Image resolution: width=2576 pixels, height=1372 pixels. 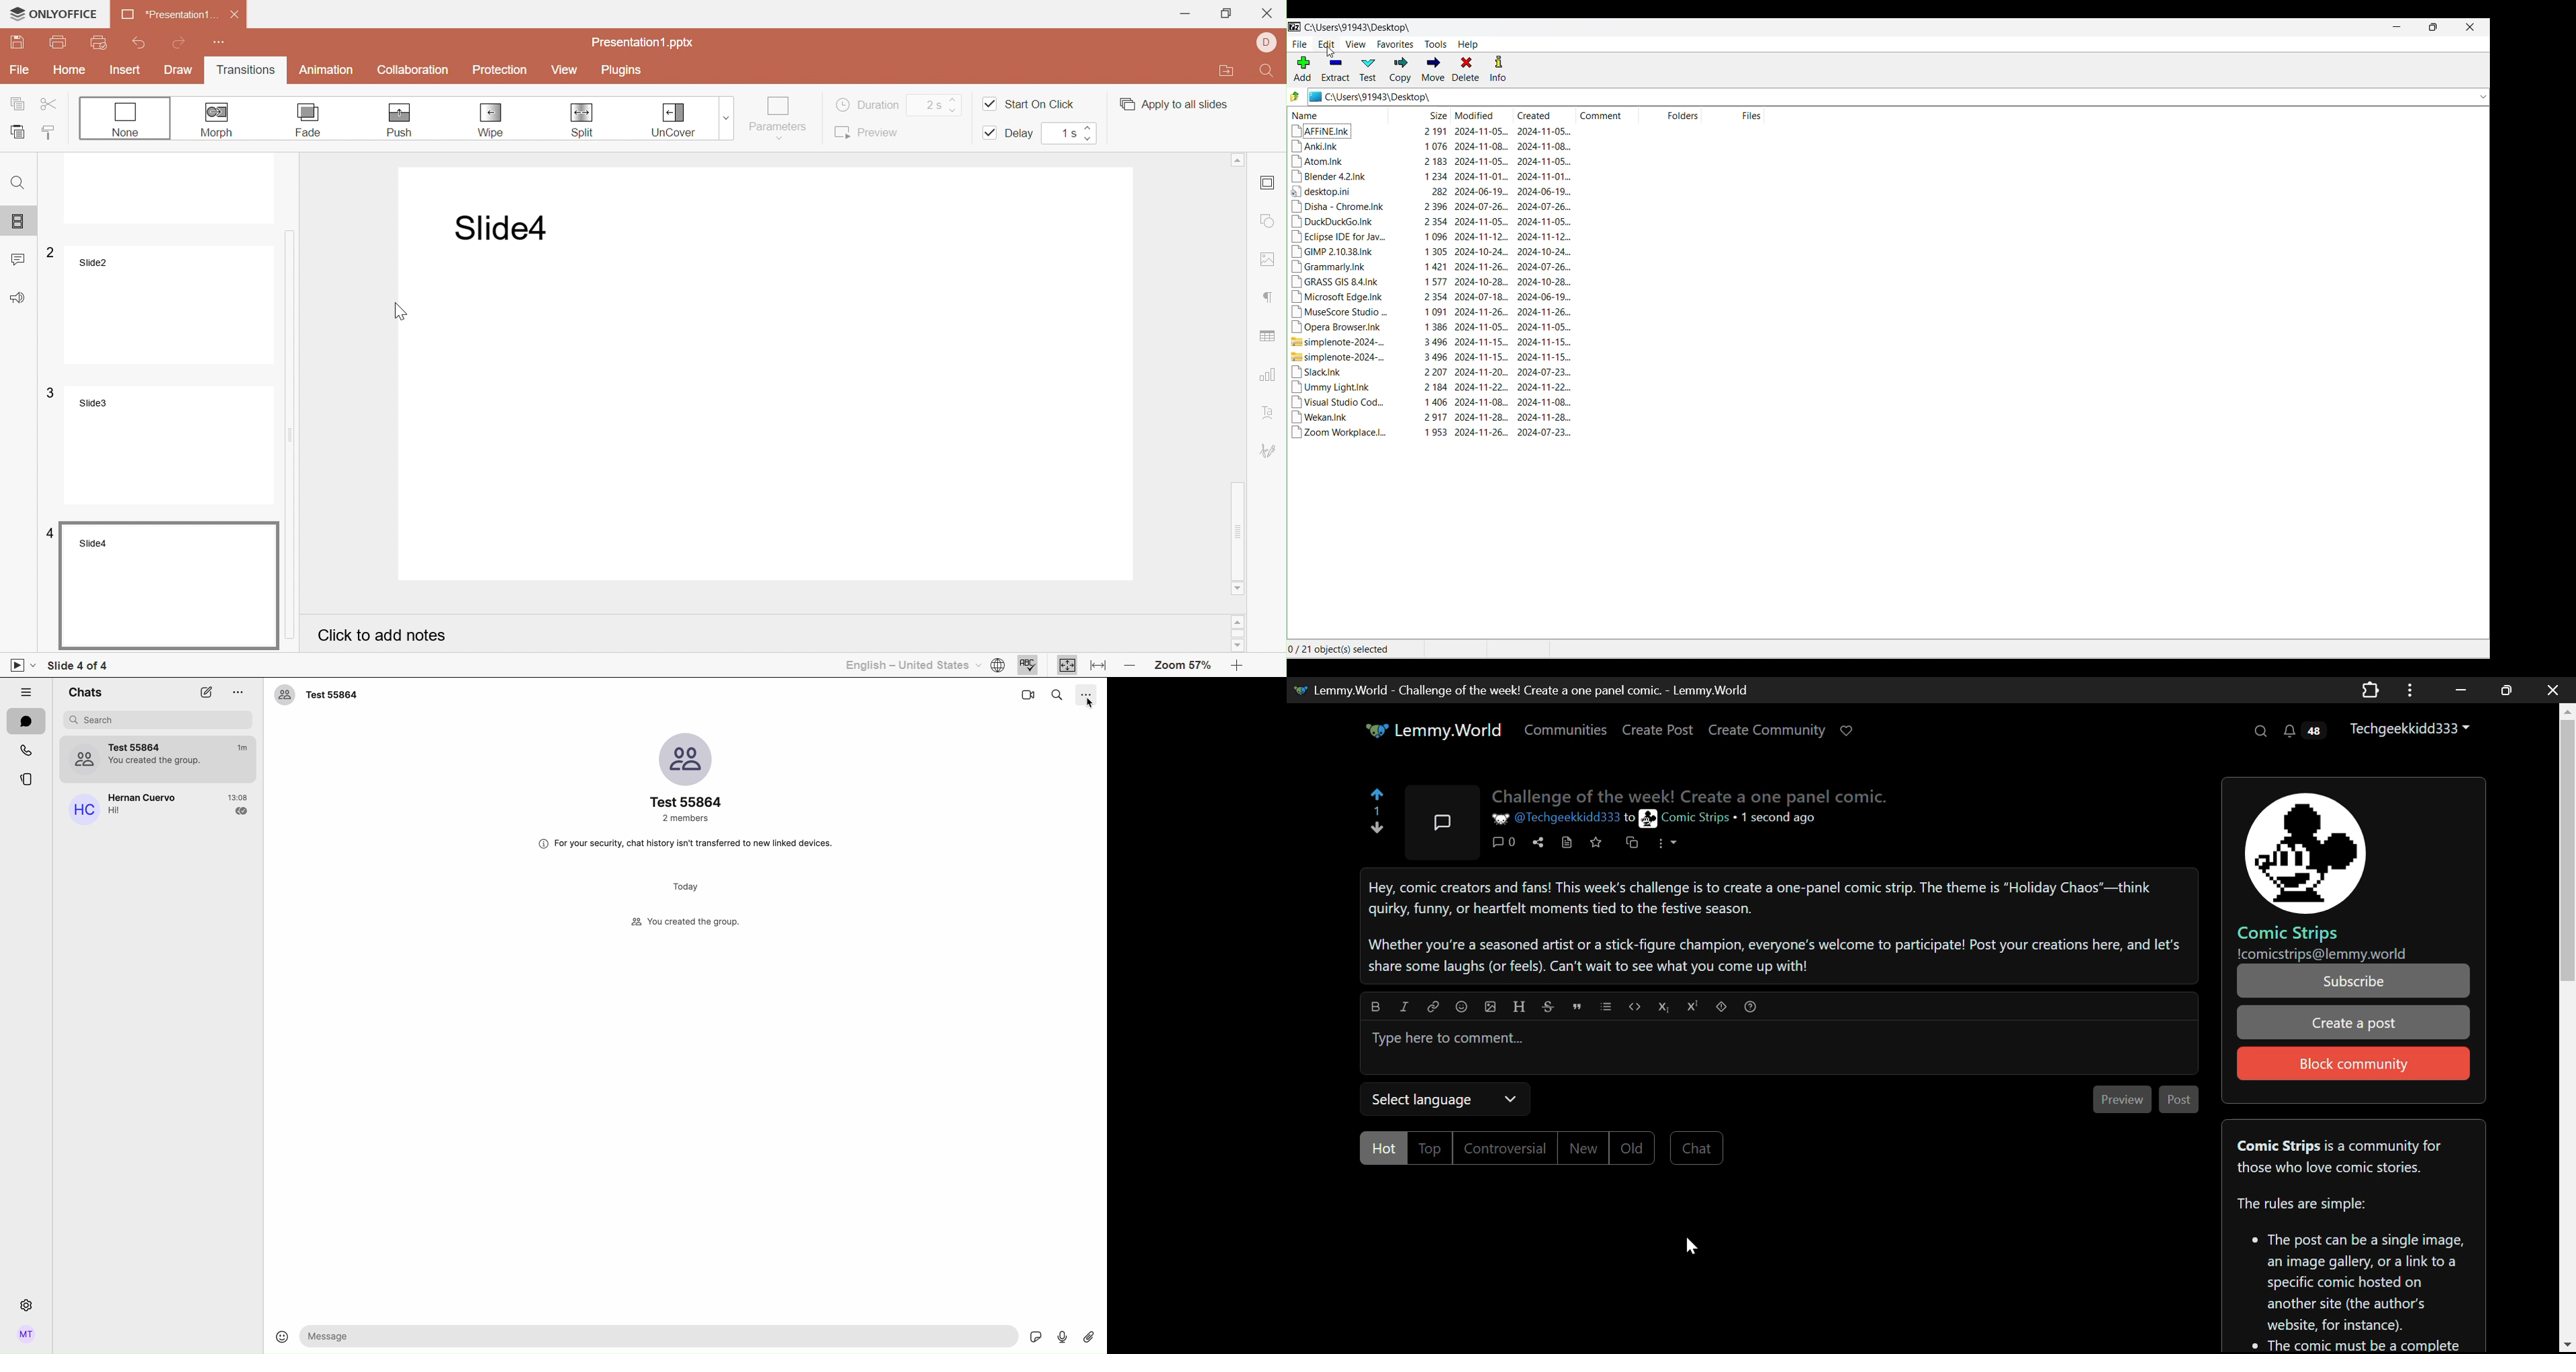 I want to click on safety message, so click(x=687, y=843).